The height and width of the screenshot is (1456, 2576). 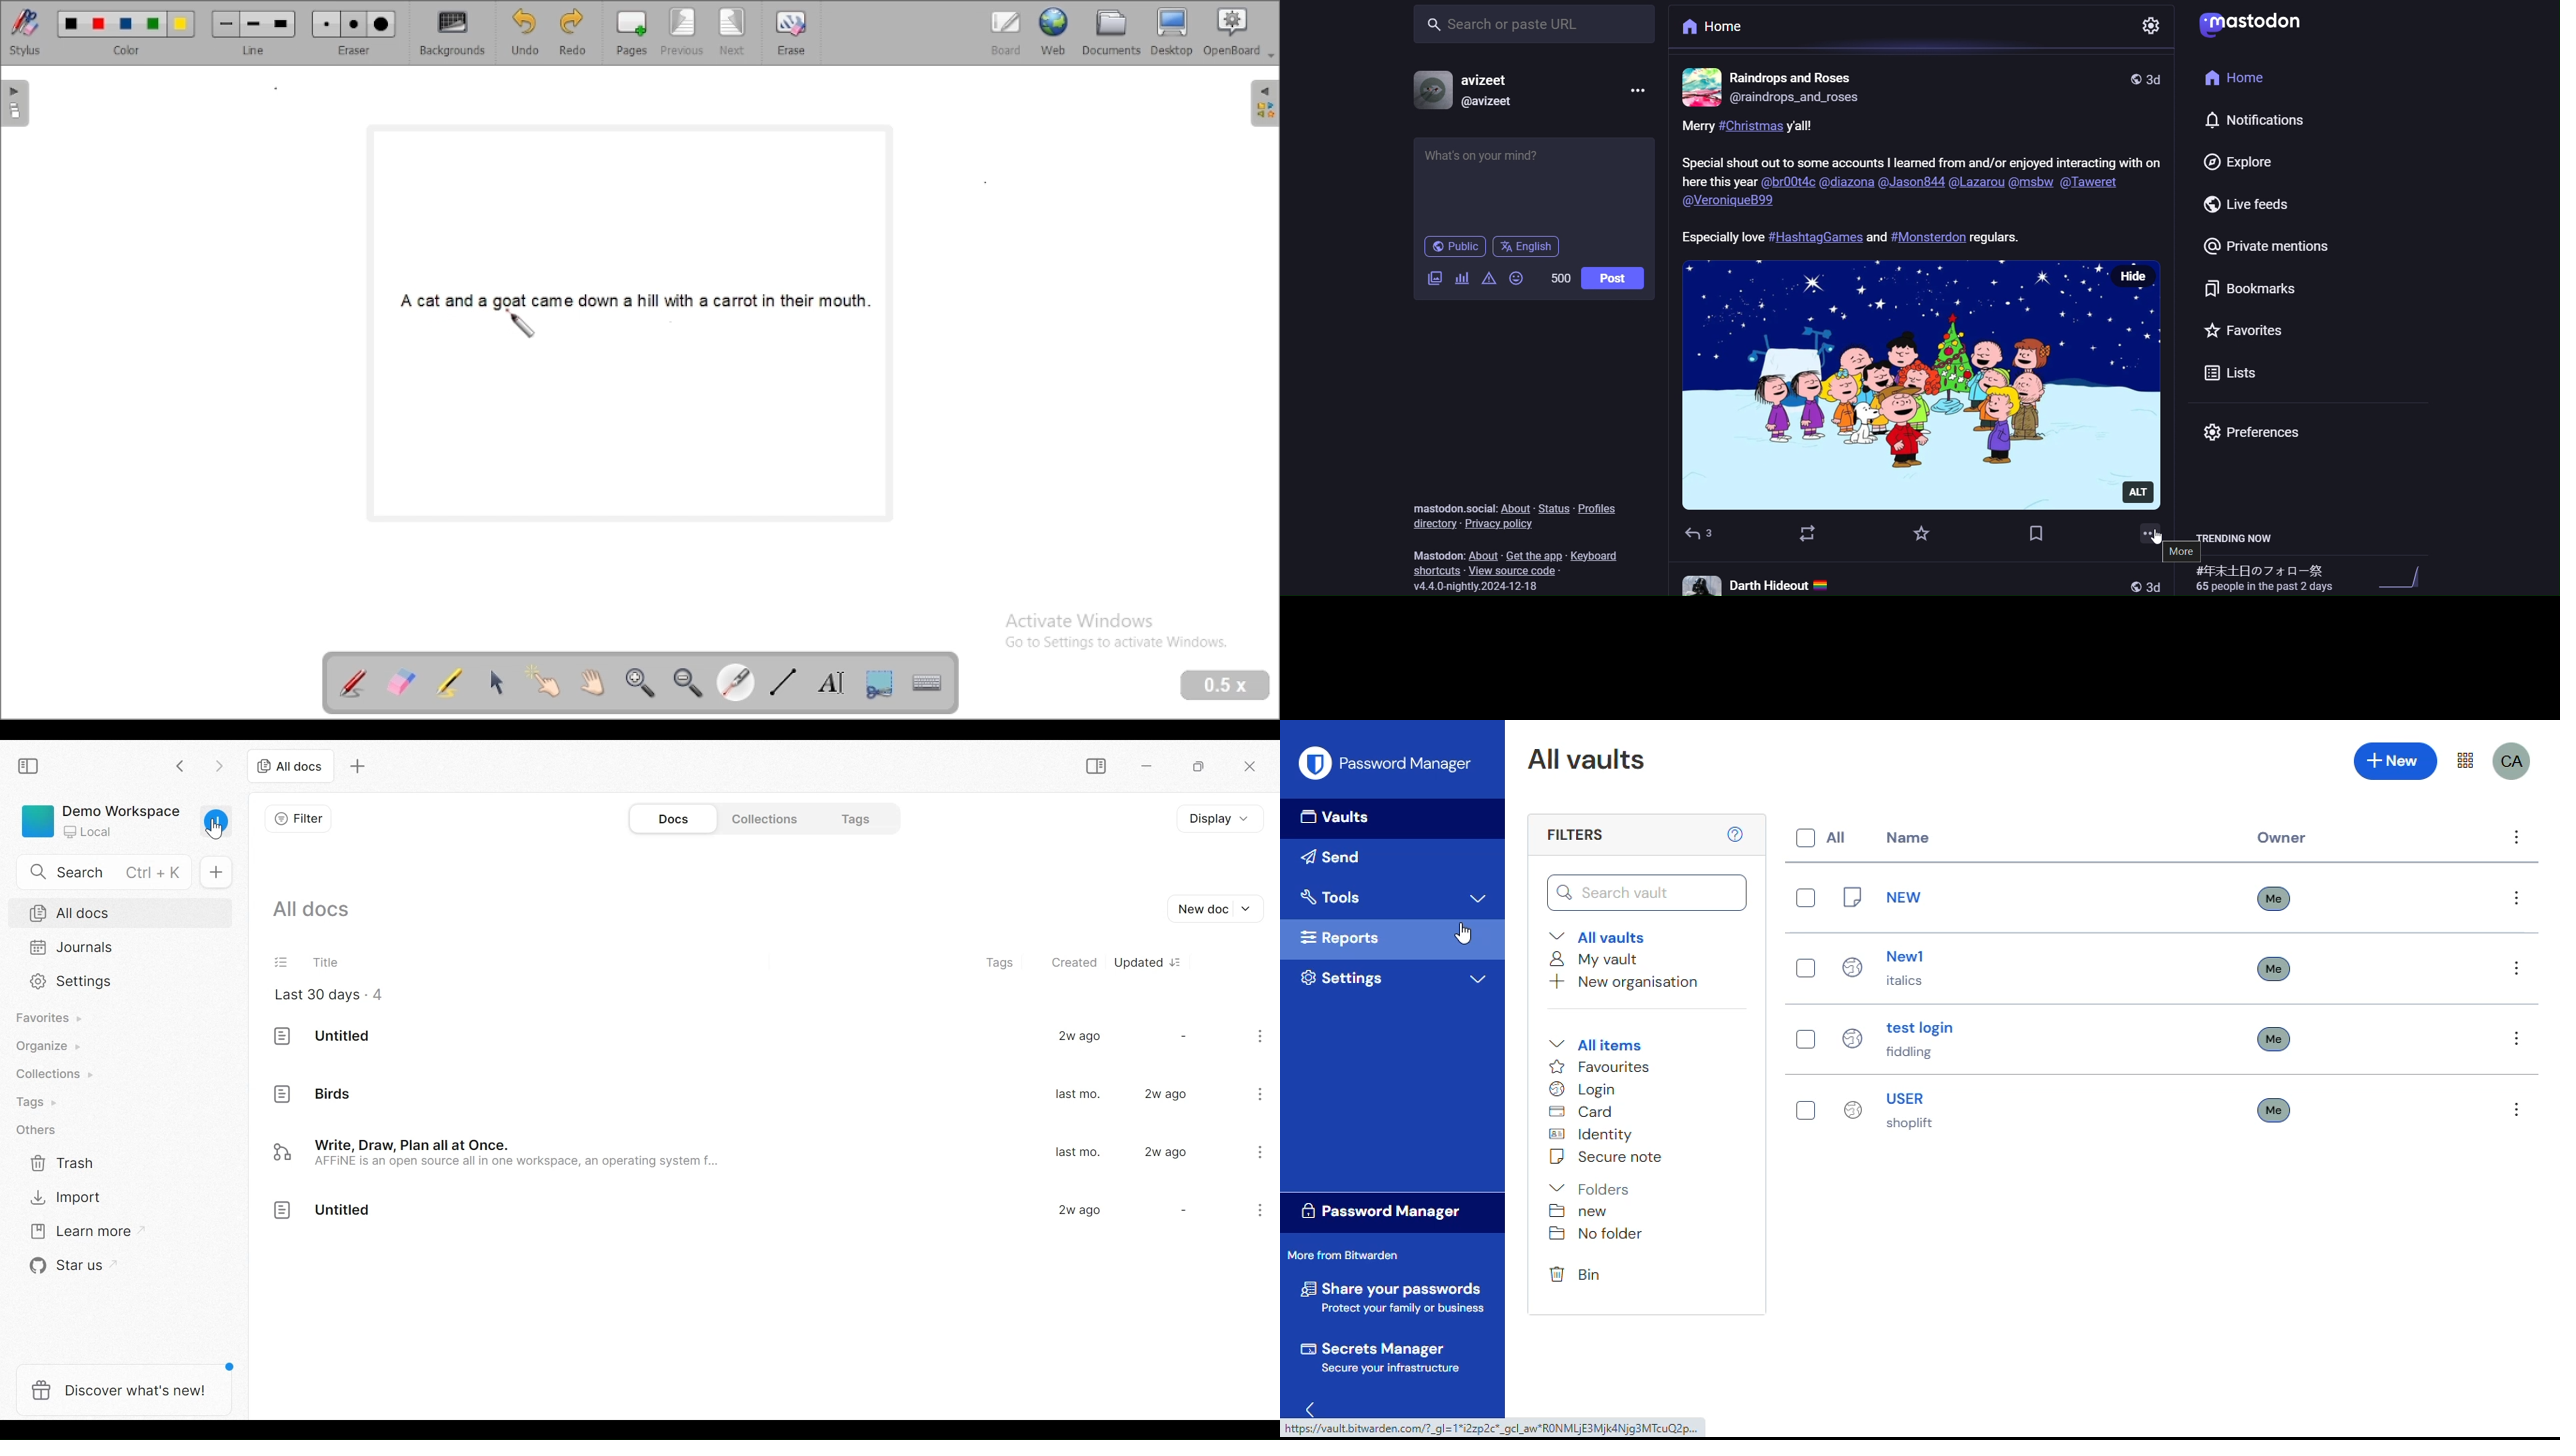 I want to click on mastodon, so click(x=1437, y=556).